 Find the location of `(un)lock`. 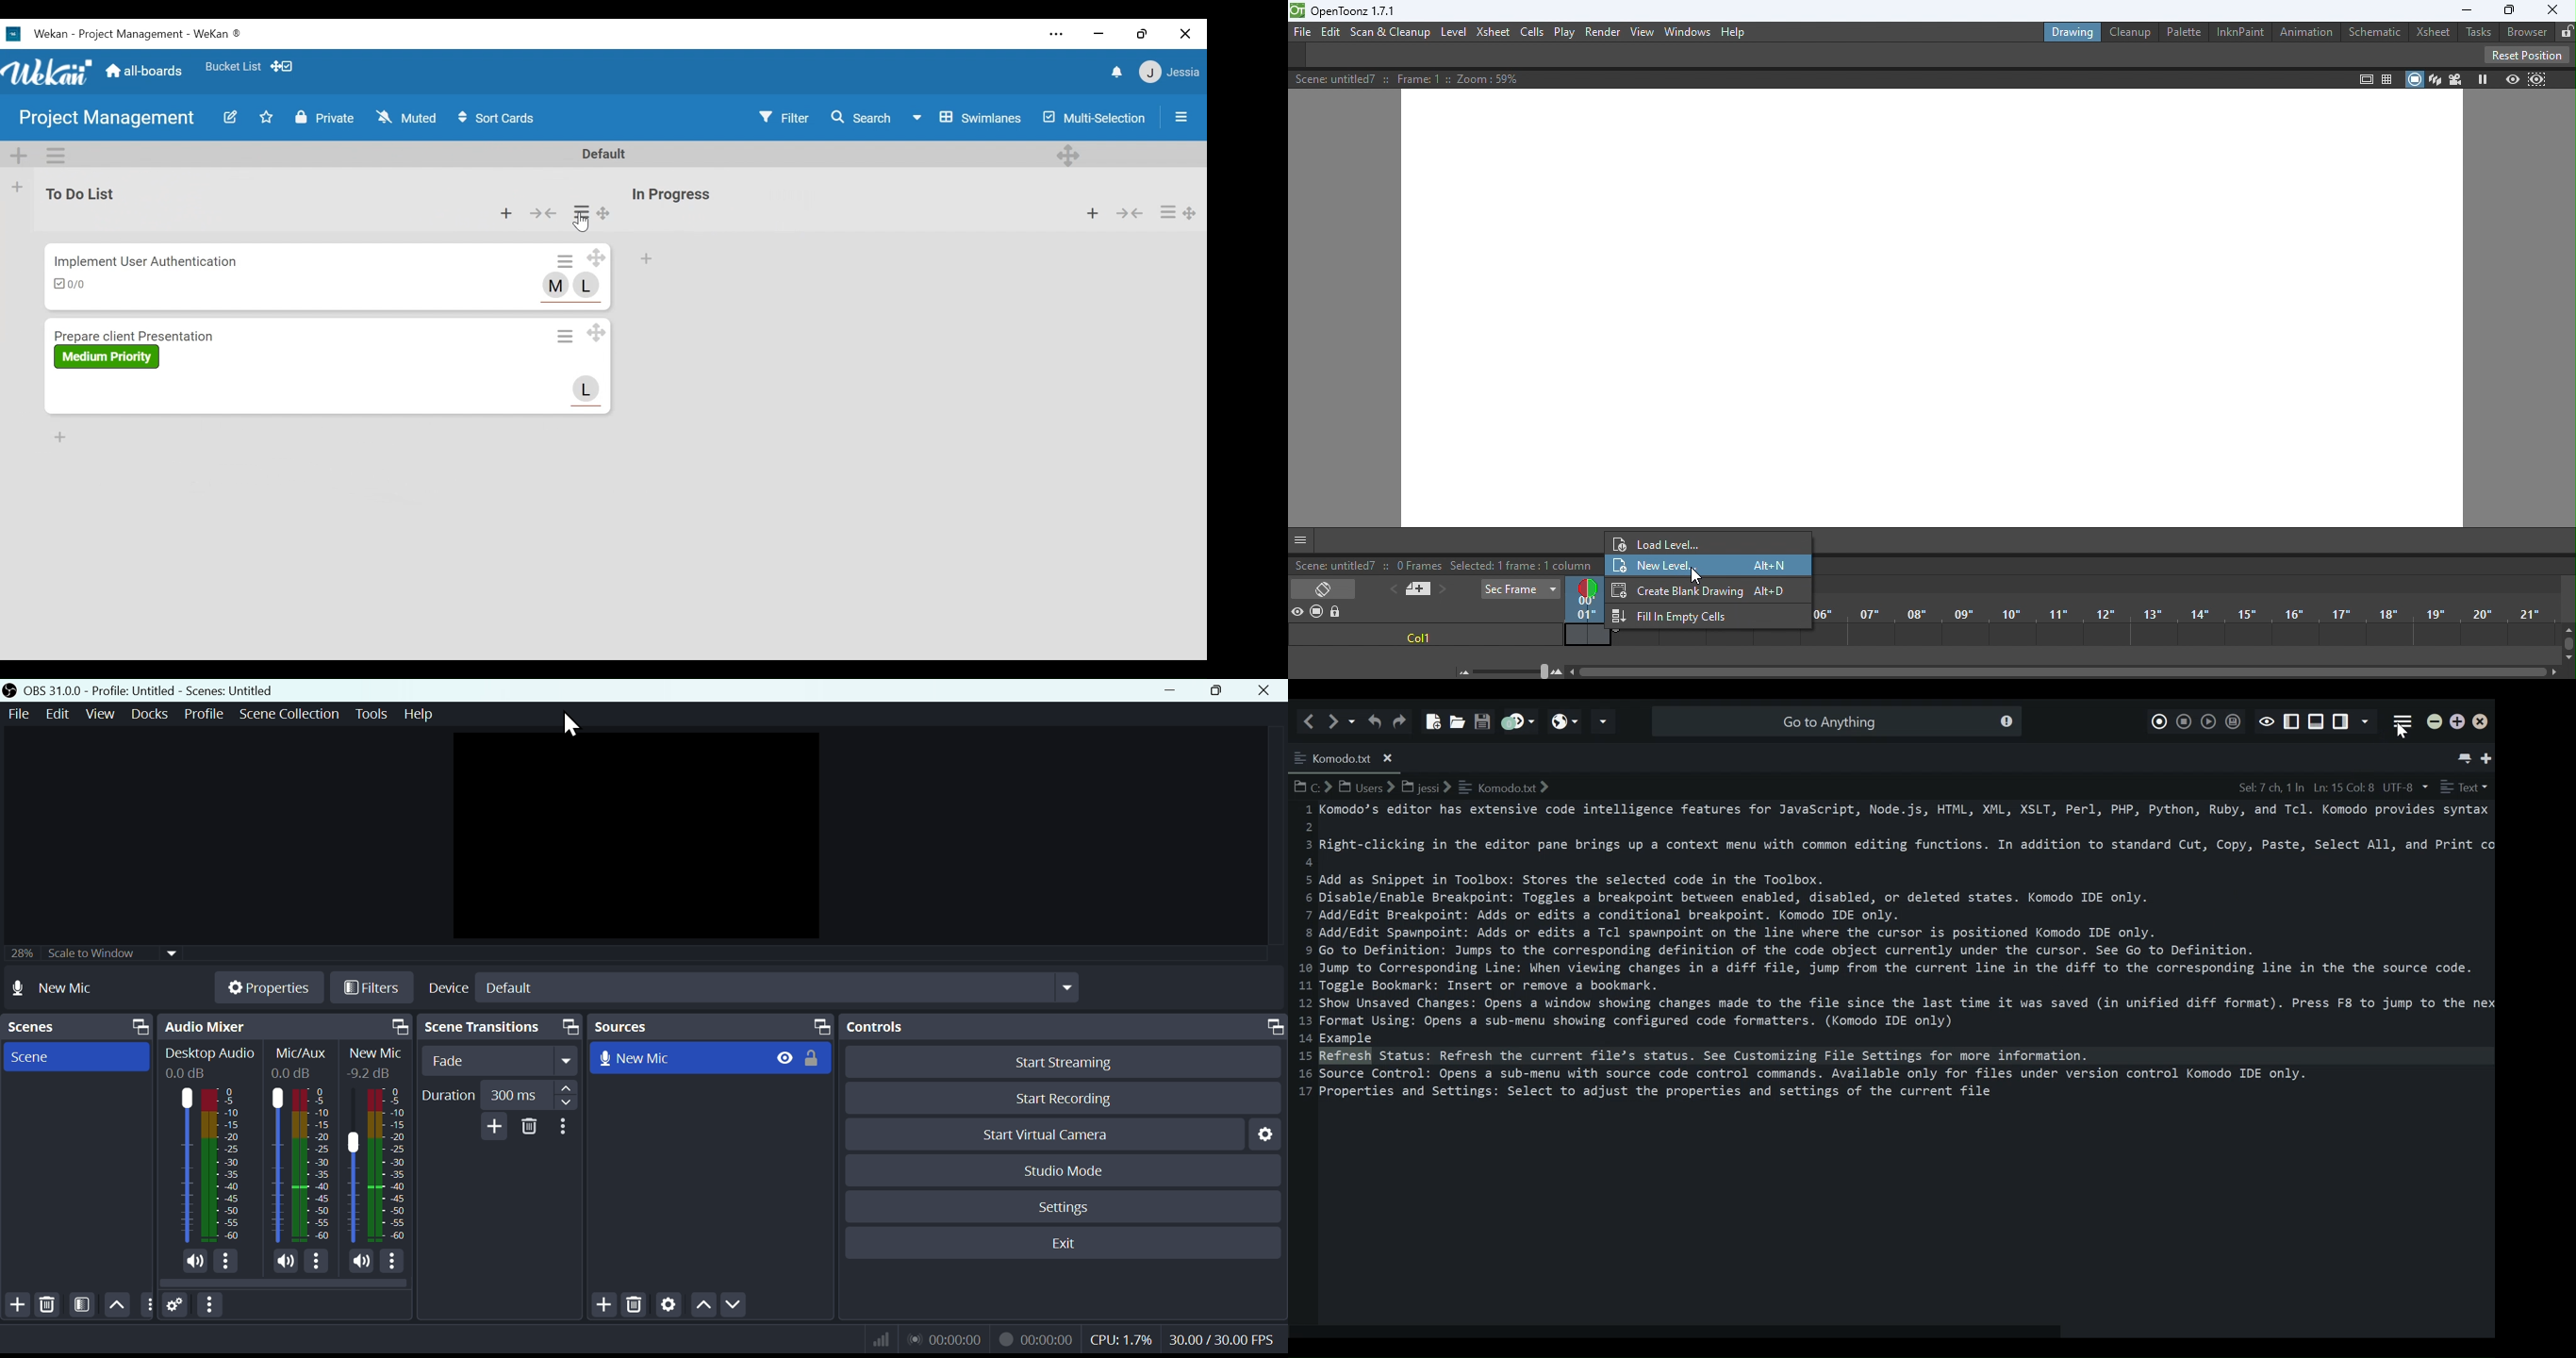

(un)lock is located at coordinates (815, 1058).